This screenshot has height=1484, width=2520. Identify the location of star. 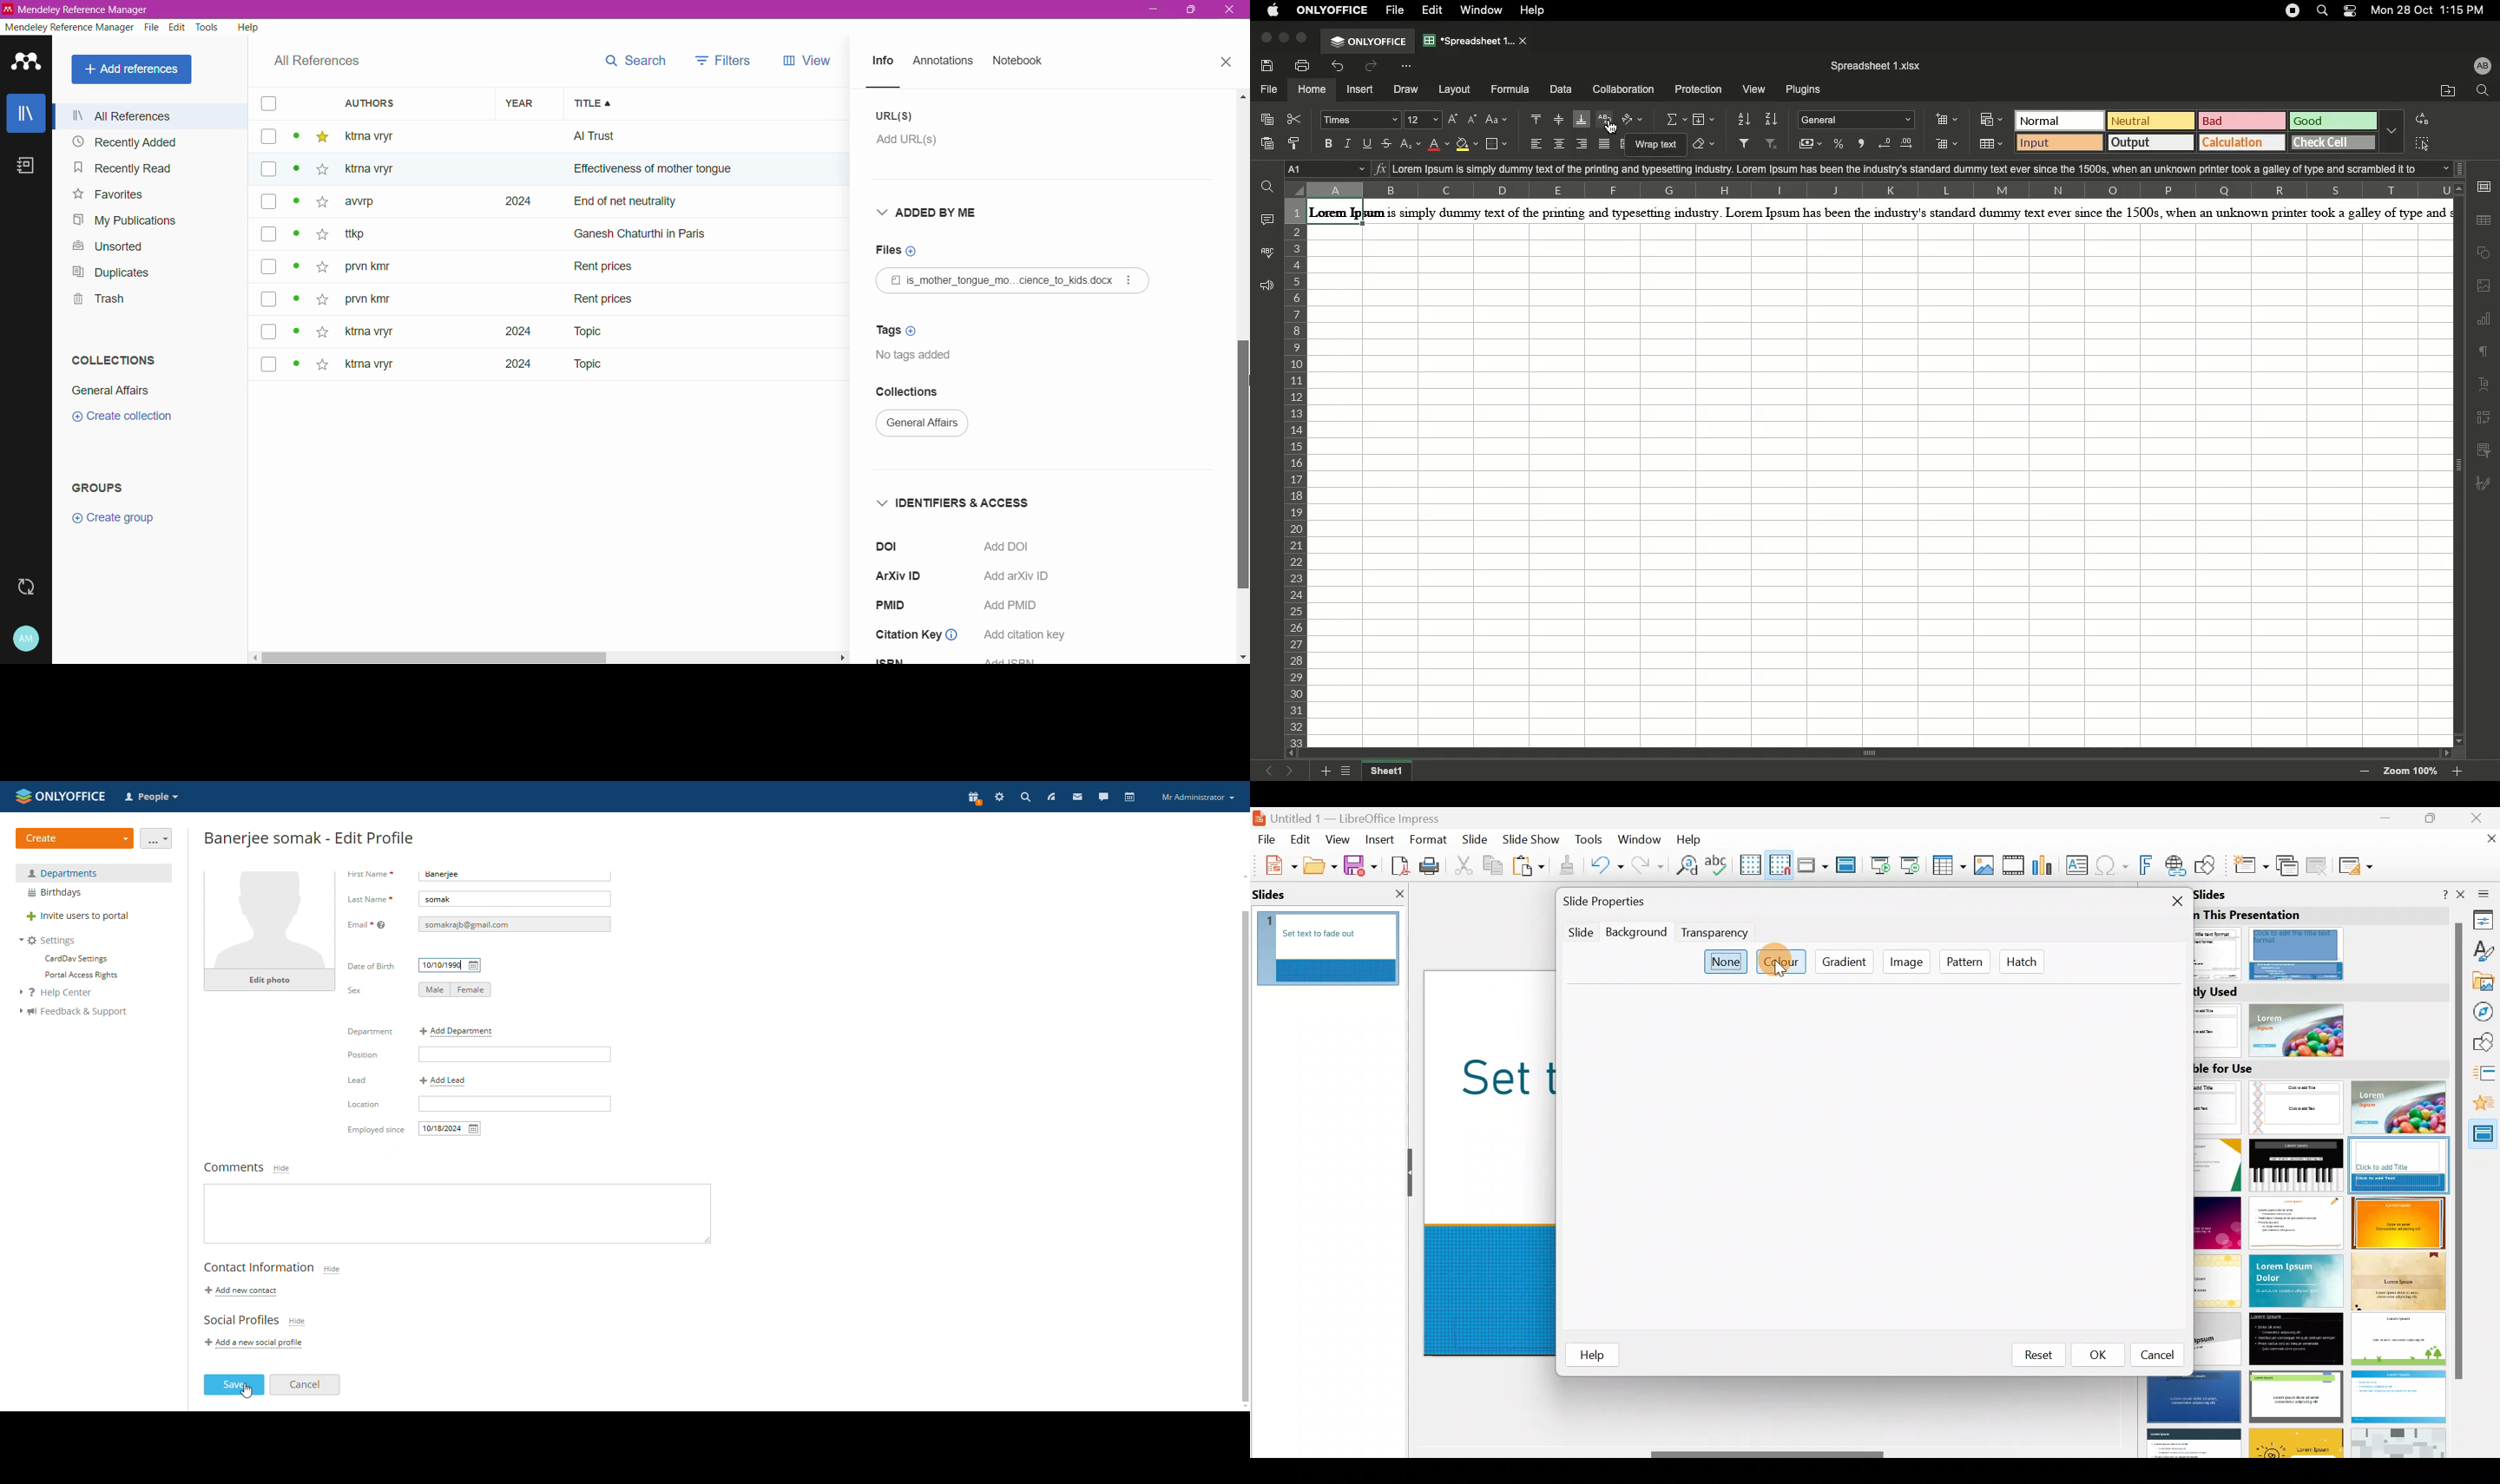
(322, 331).